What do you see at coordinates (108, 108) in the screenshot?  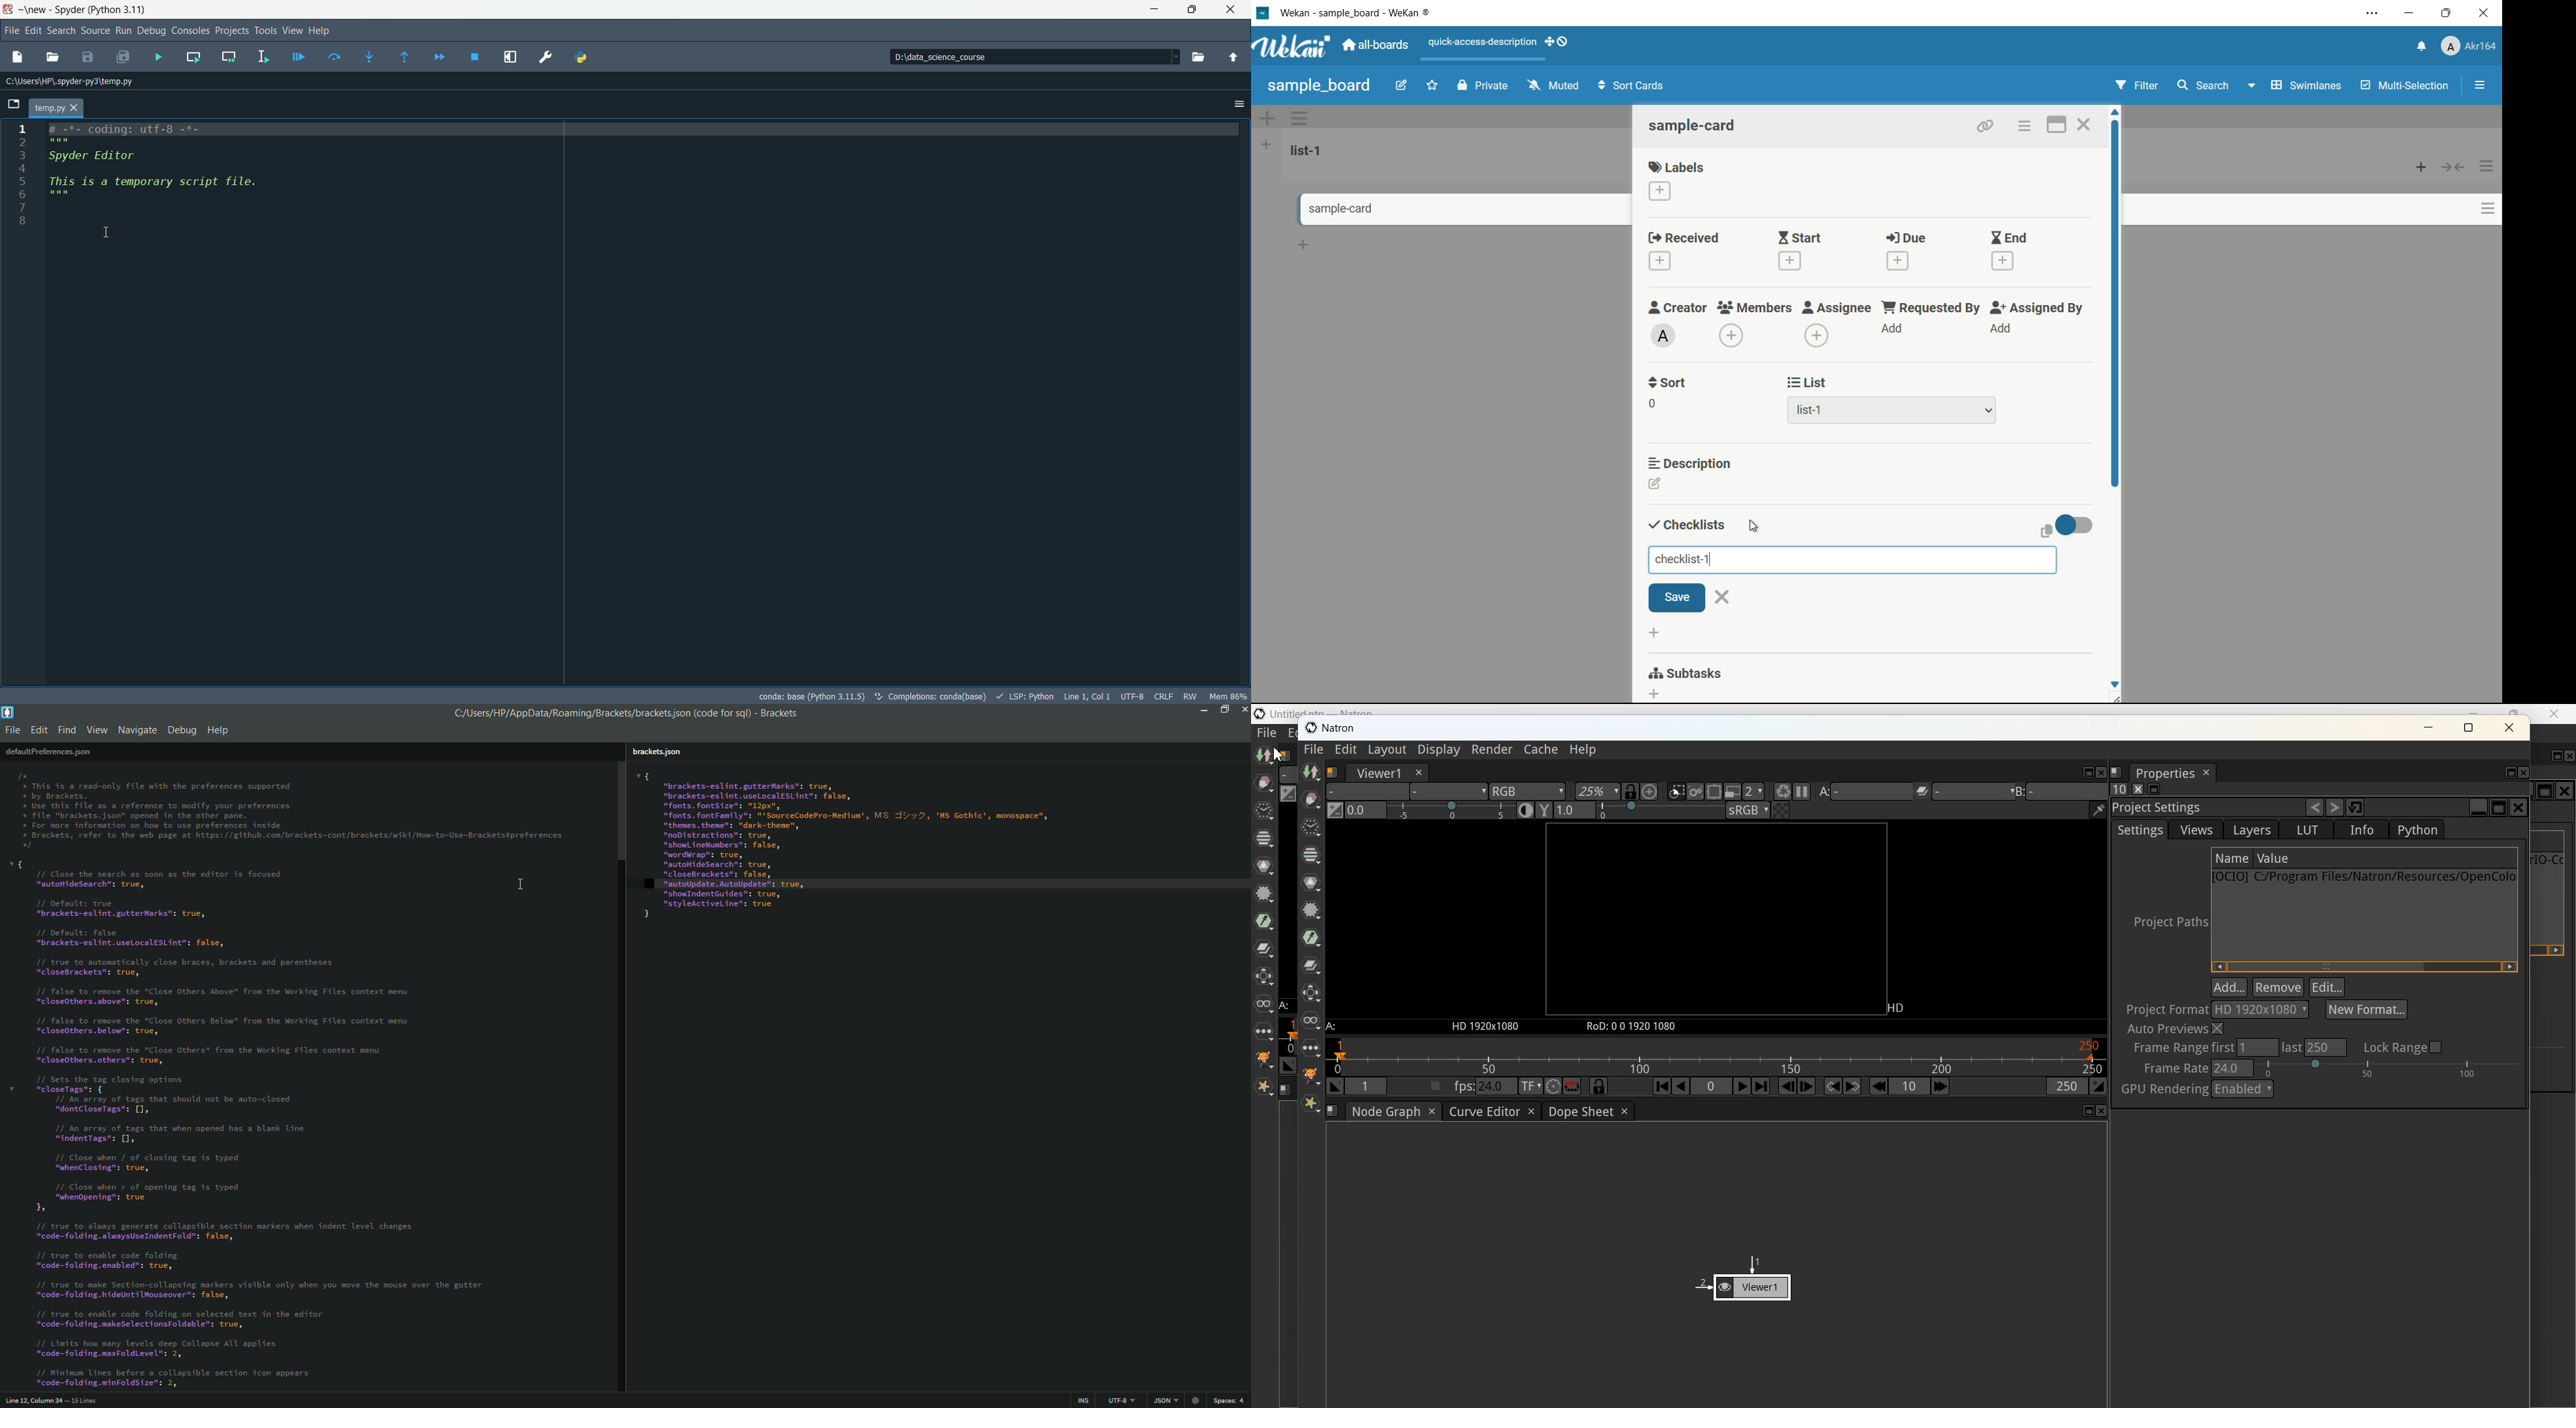 I see `file name` at bounding box center [108, 108].